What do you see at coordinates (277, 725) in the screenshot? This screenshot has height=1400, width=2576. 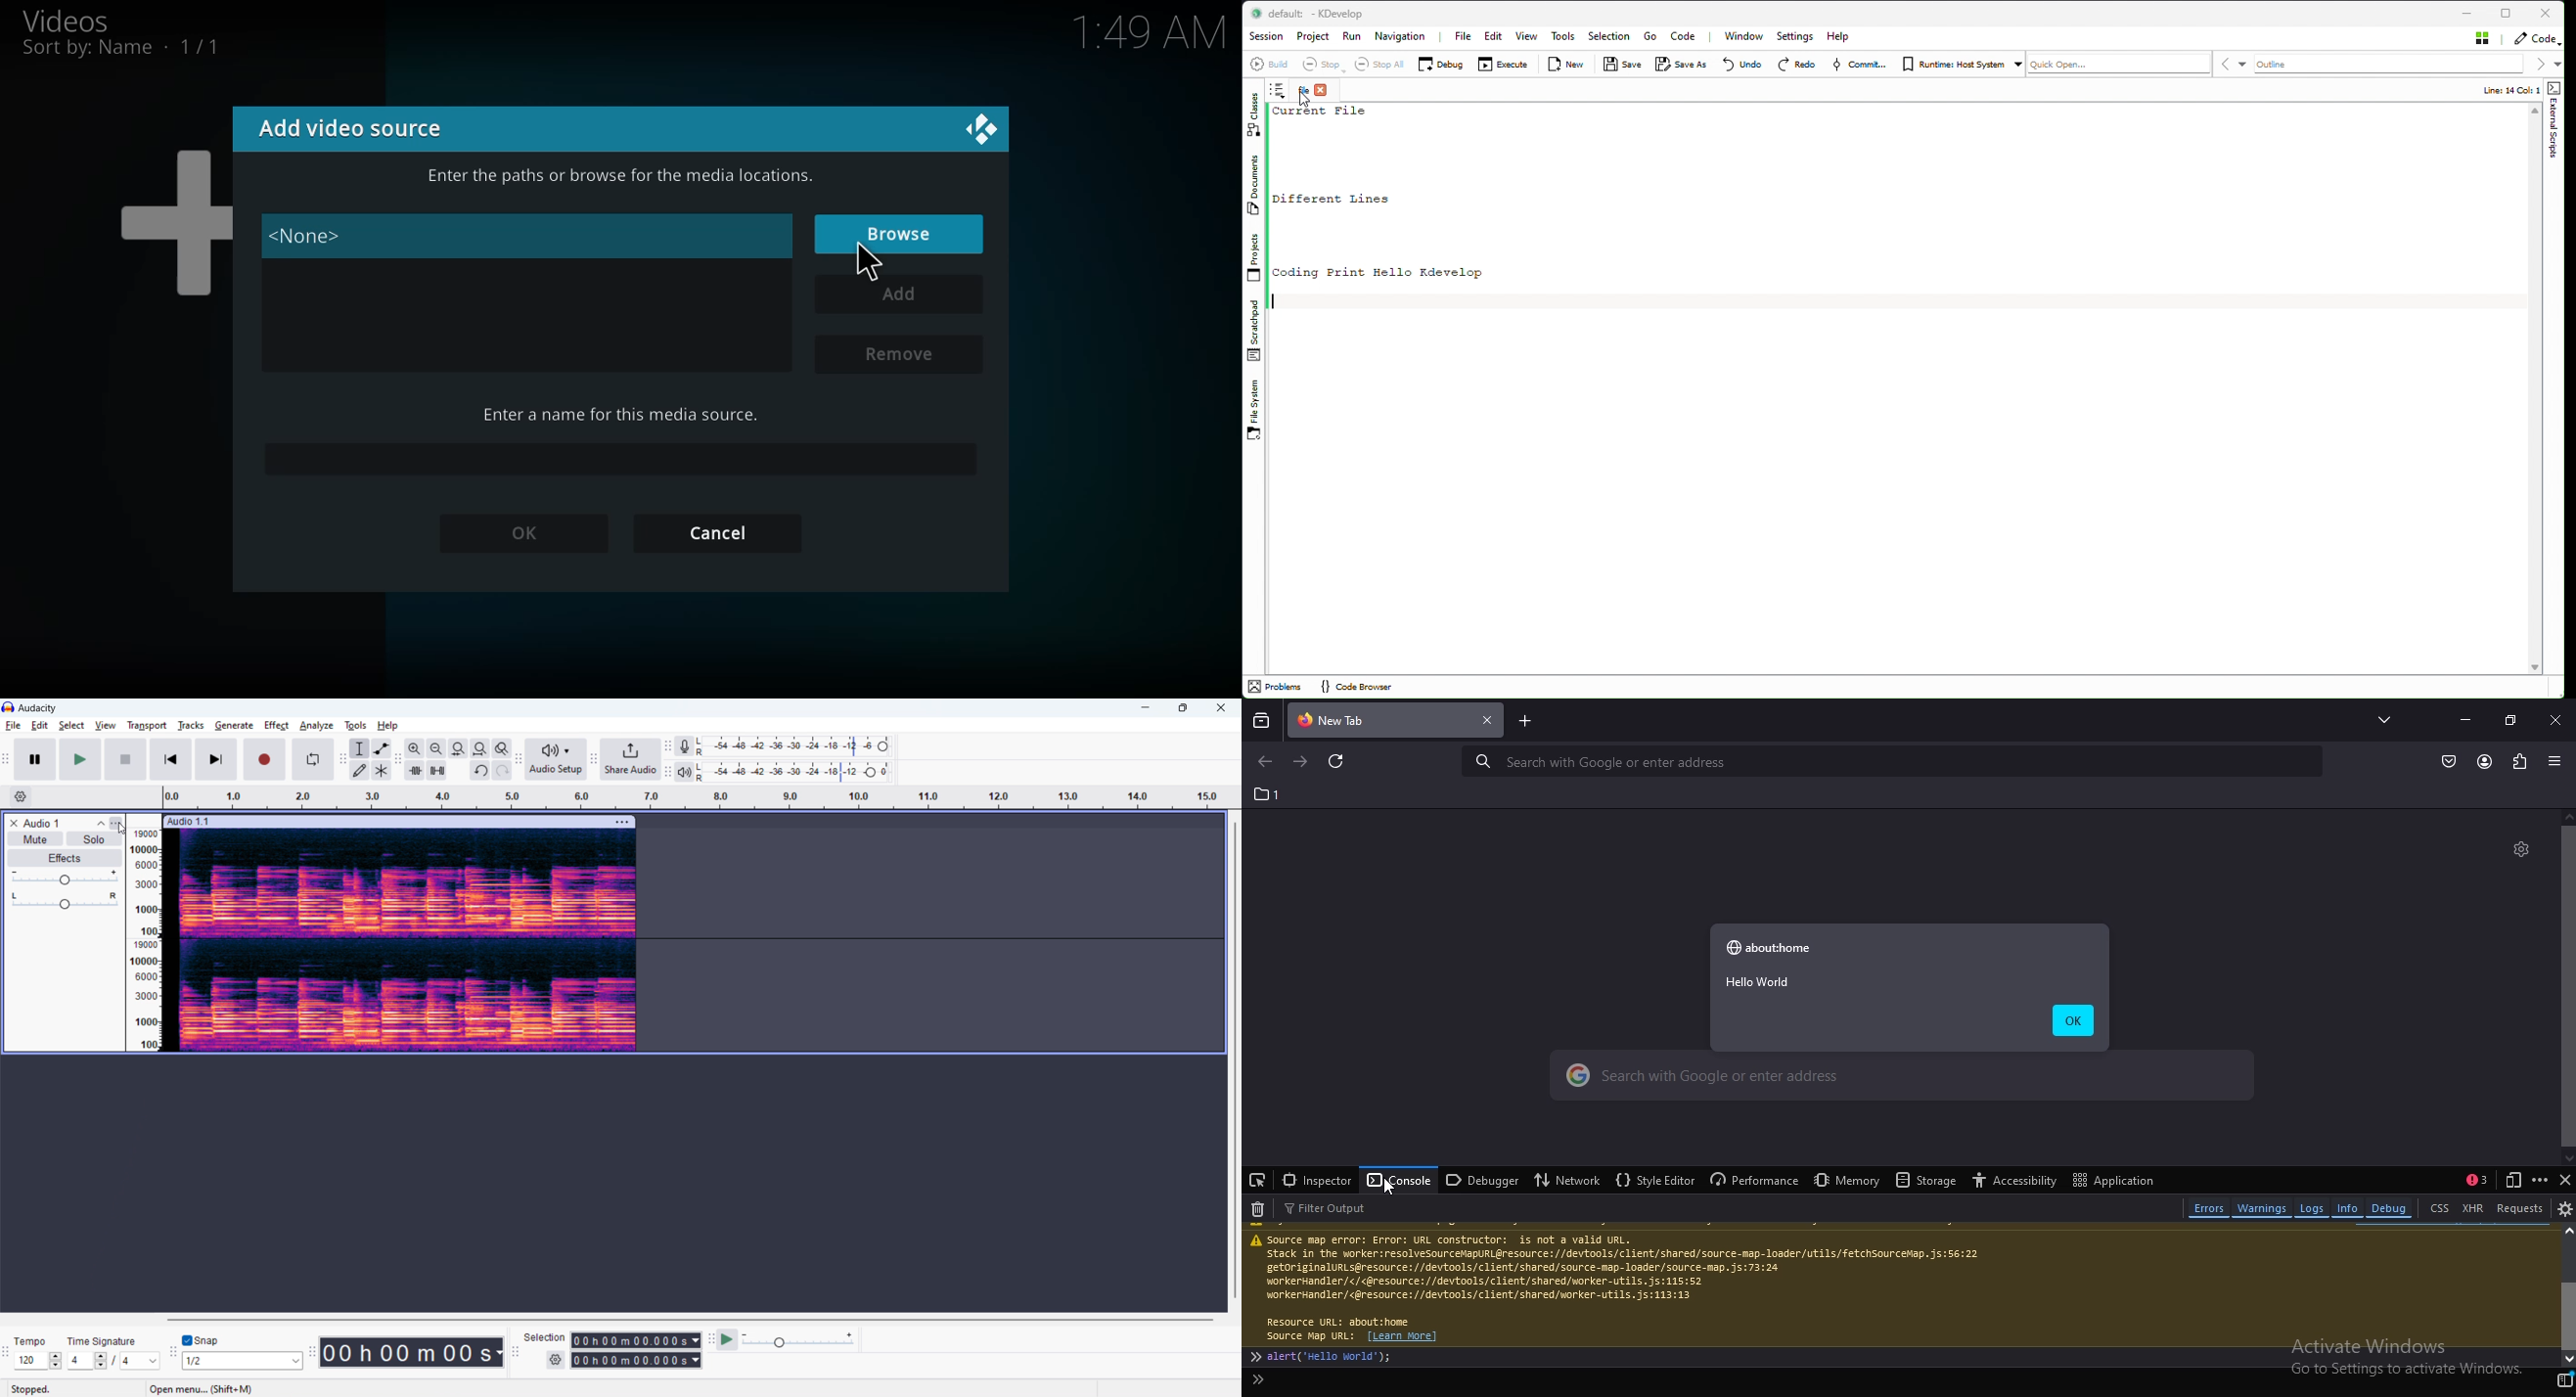 I see `effect` at bounding box center [277, 725].